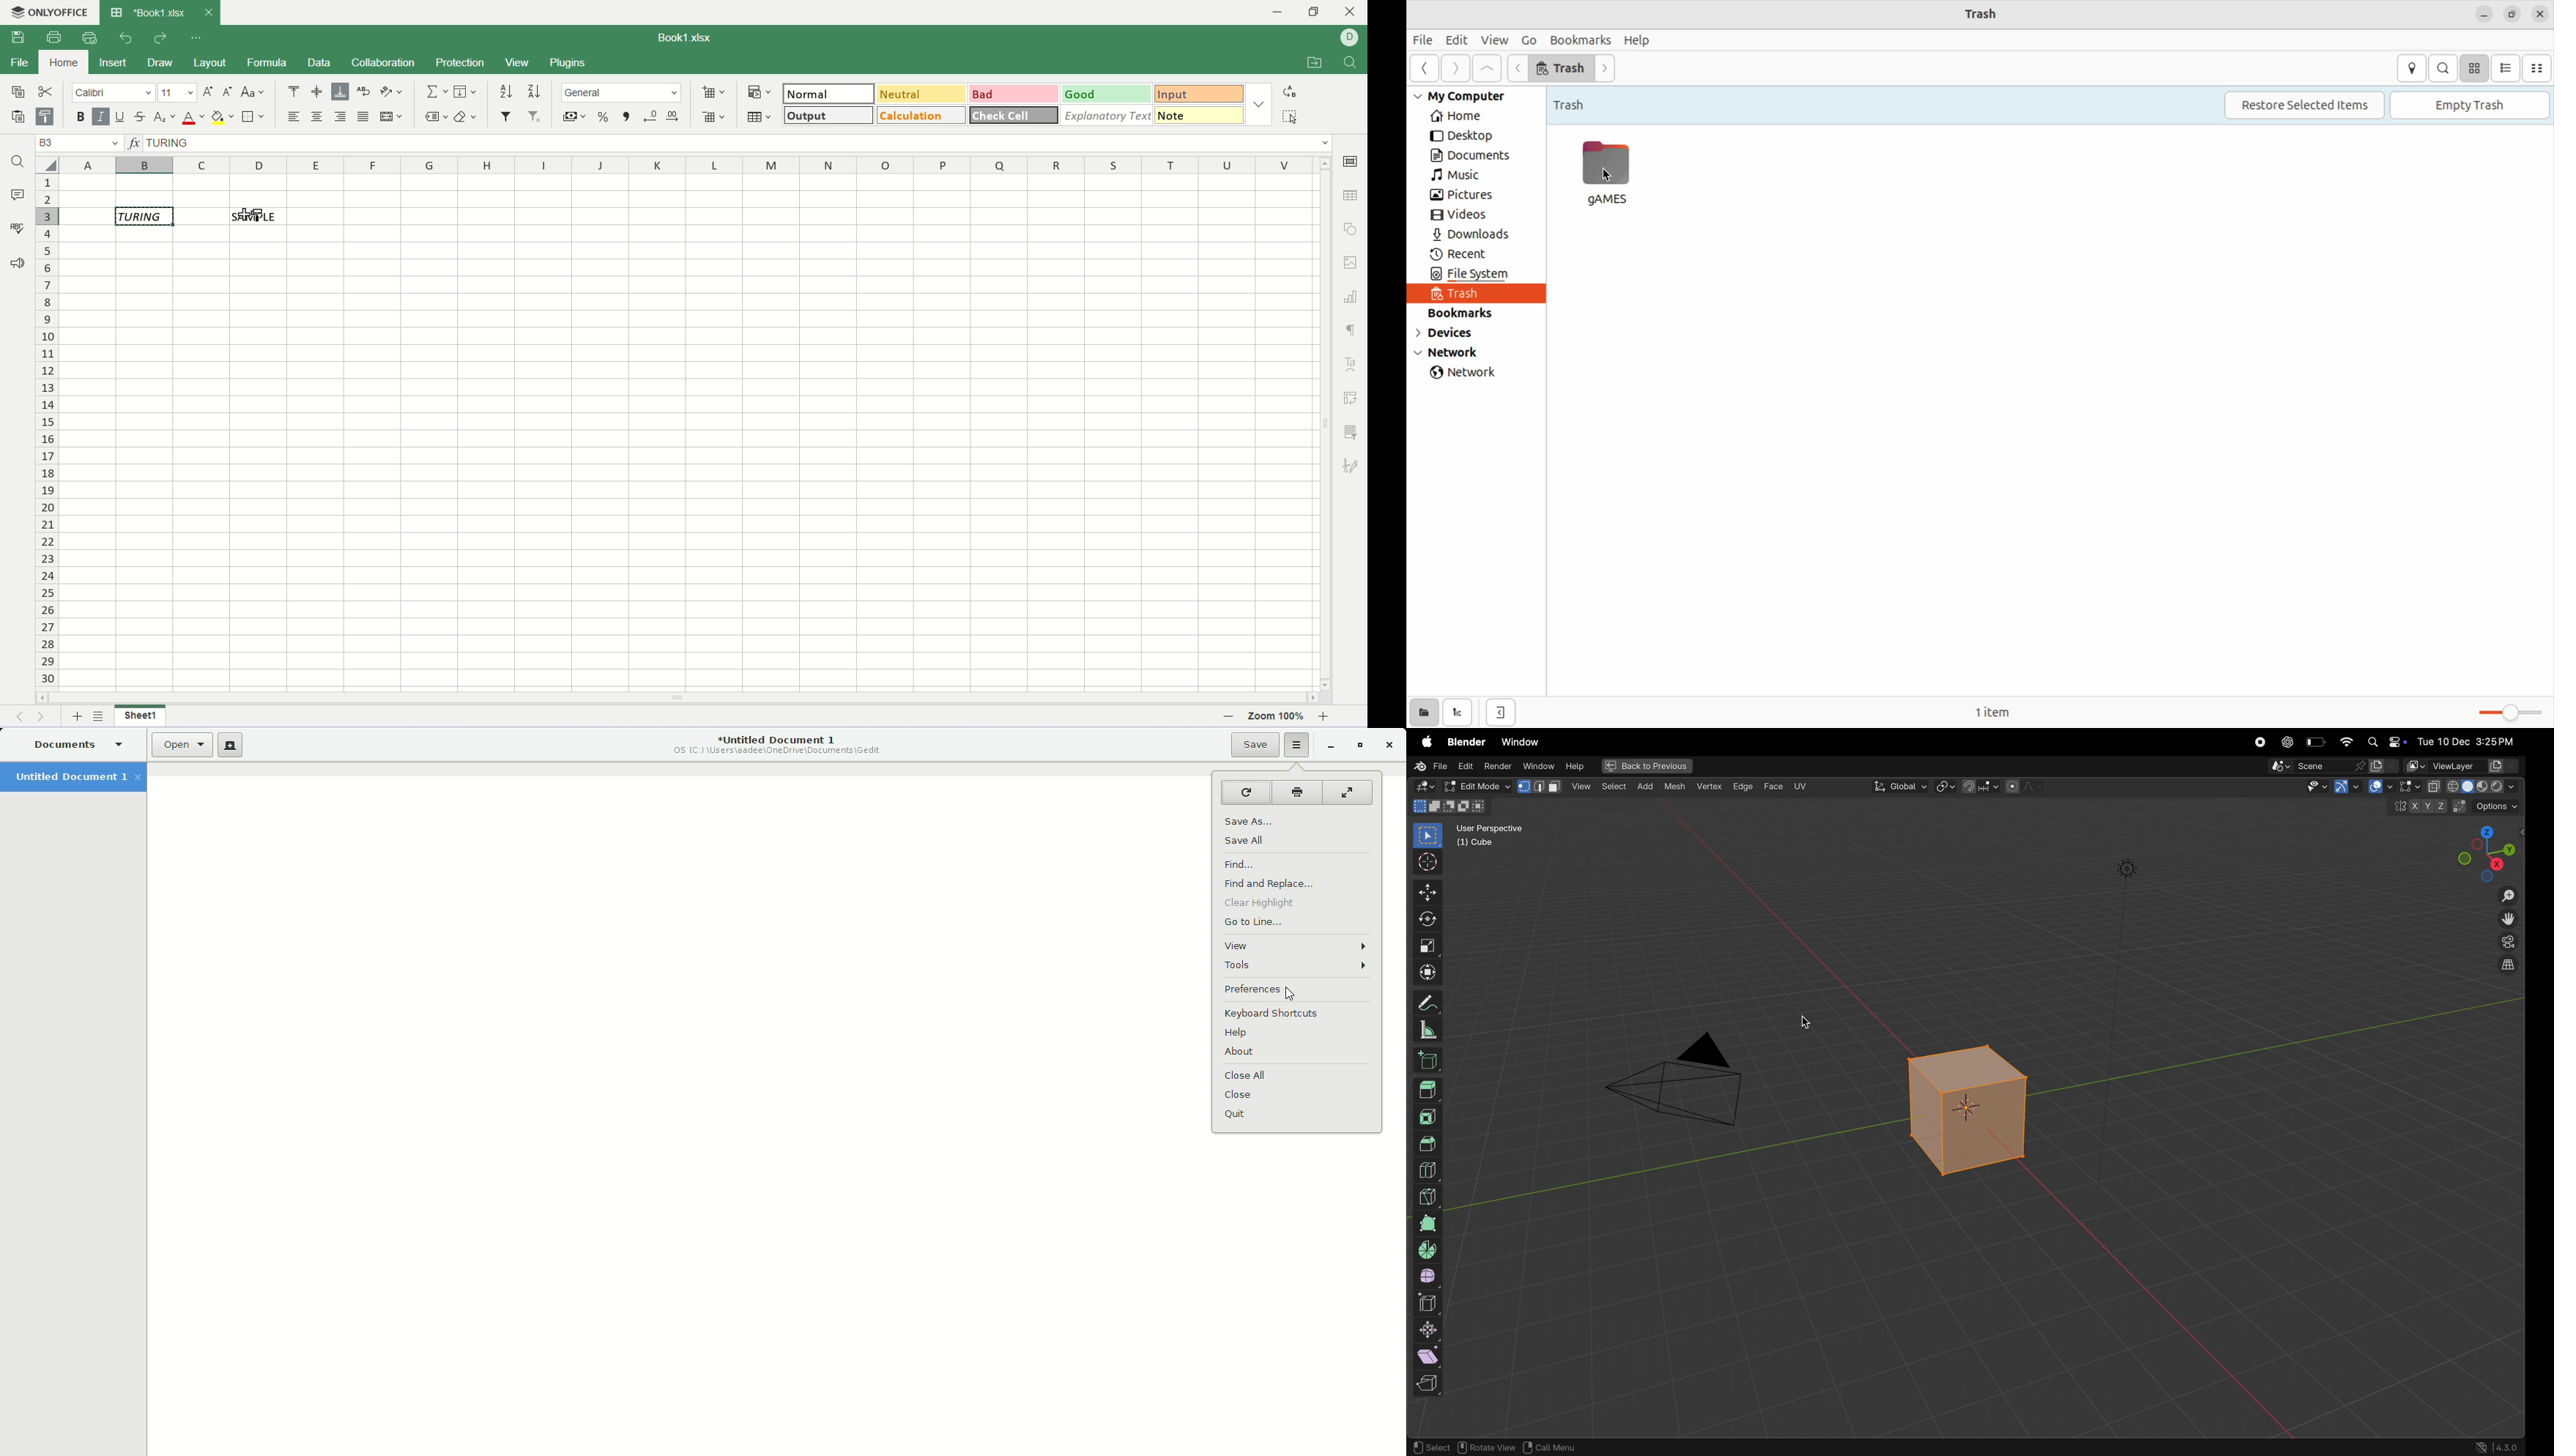  I want to click on Mesh, so click(1676, 789).